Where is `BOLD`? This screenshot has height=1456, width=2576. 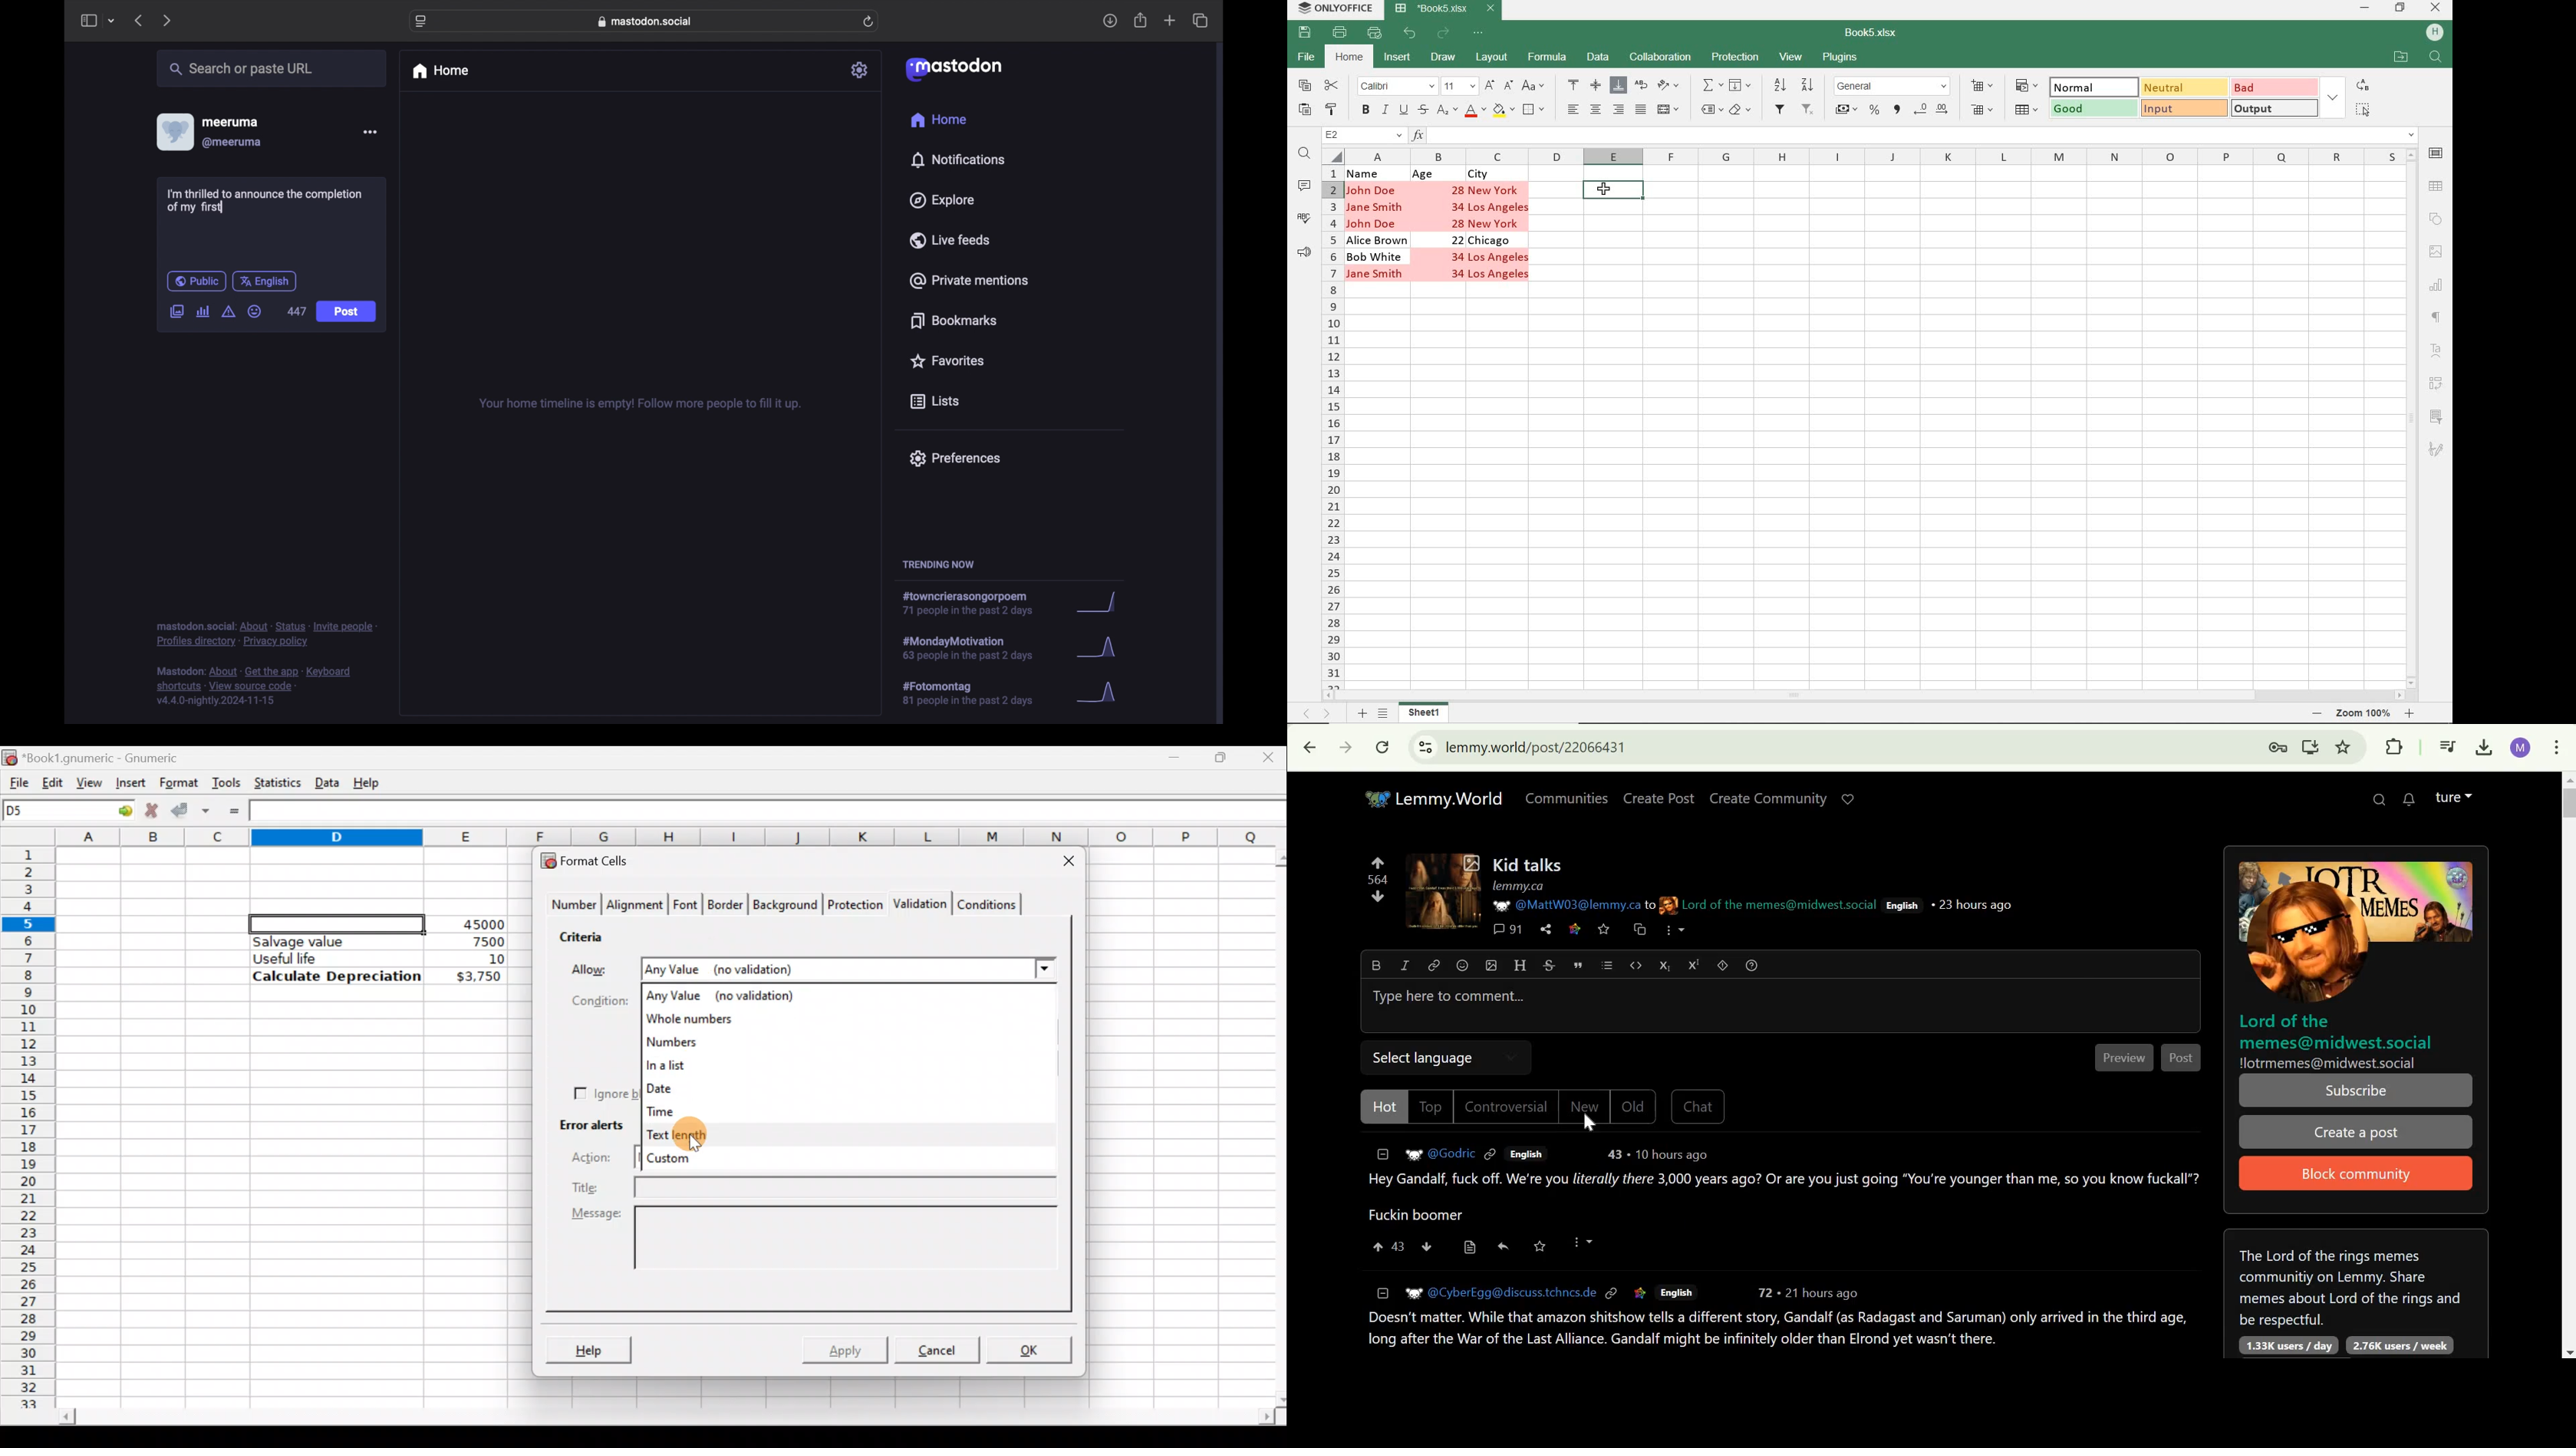 BOLD is located at coordinates (1365, 111).